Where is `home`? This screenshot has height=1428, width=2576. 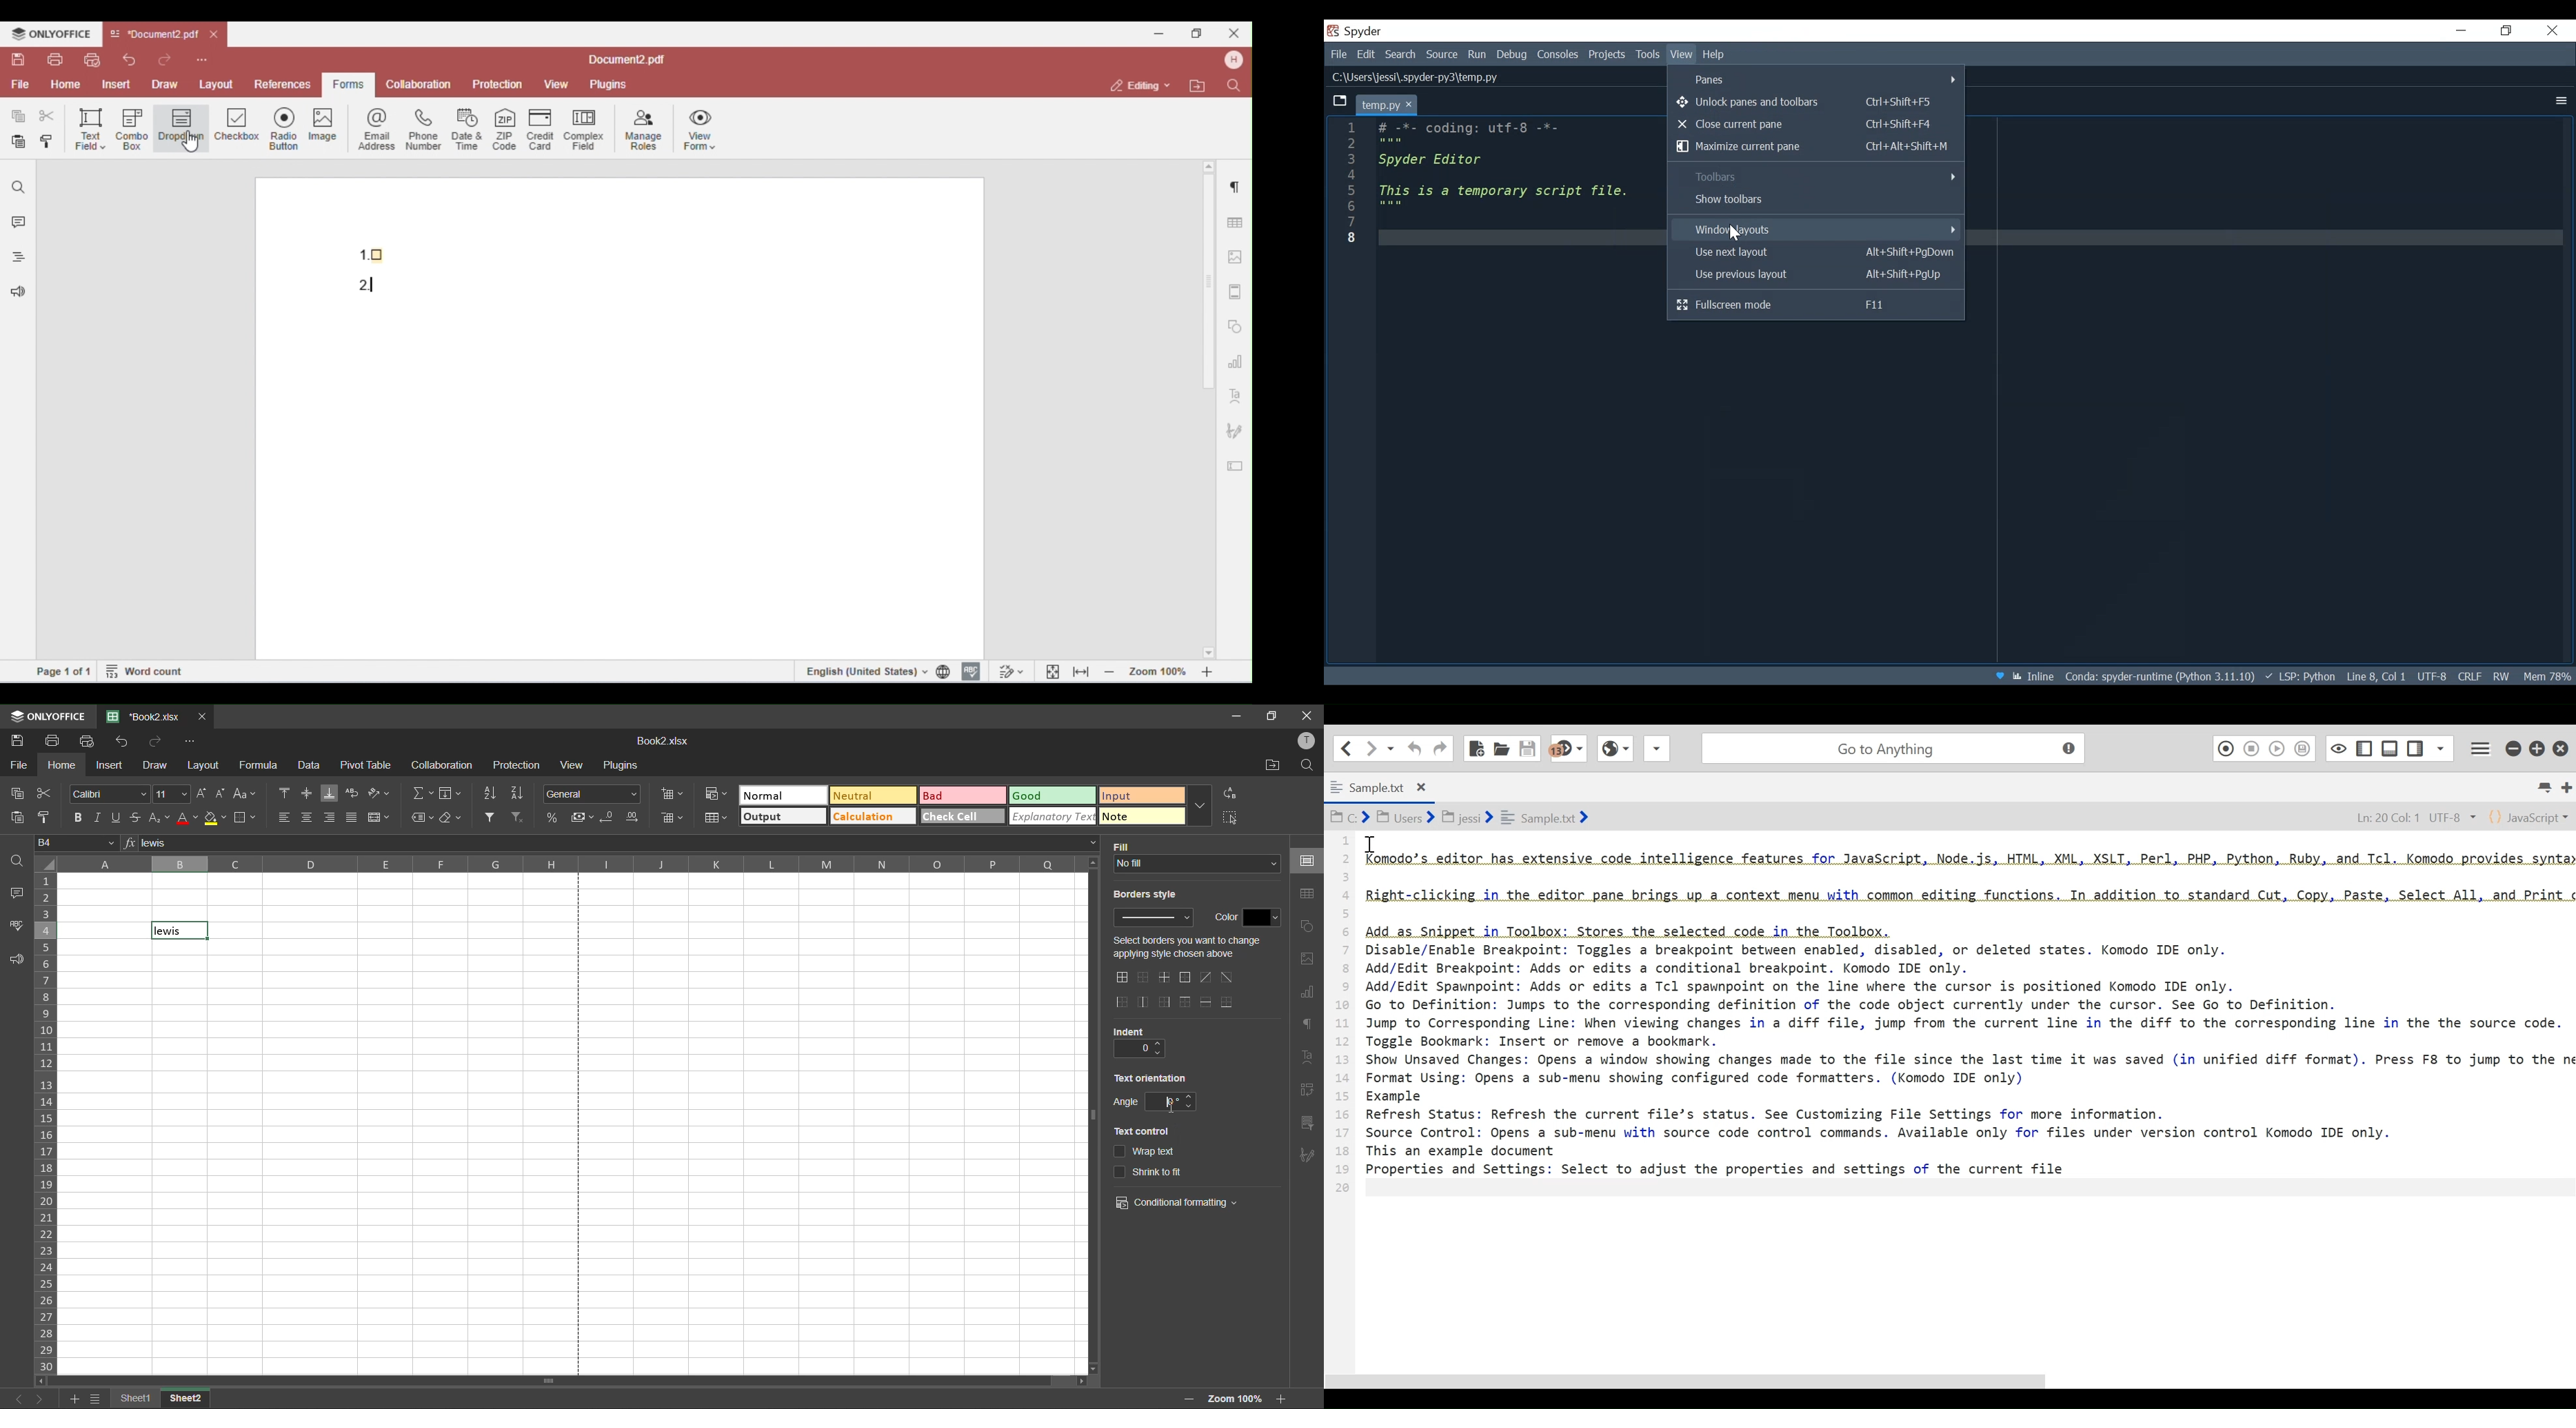 home is located at coordinates (61, 766).